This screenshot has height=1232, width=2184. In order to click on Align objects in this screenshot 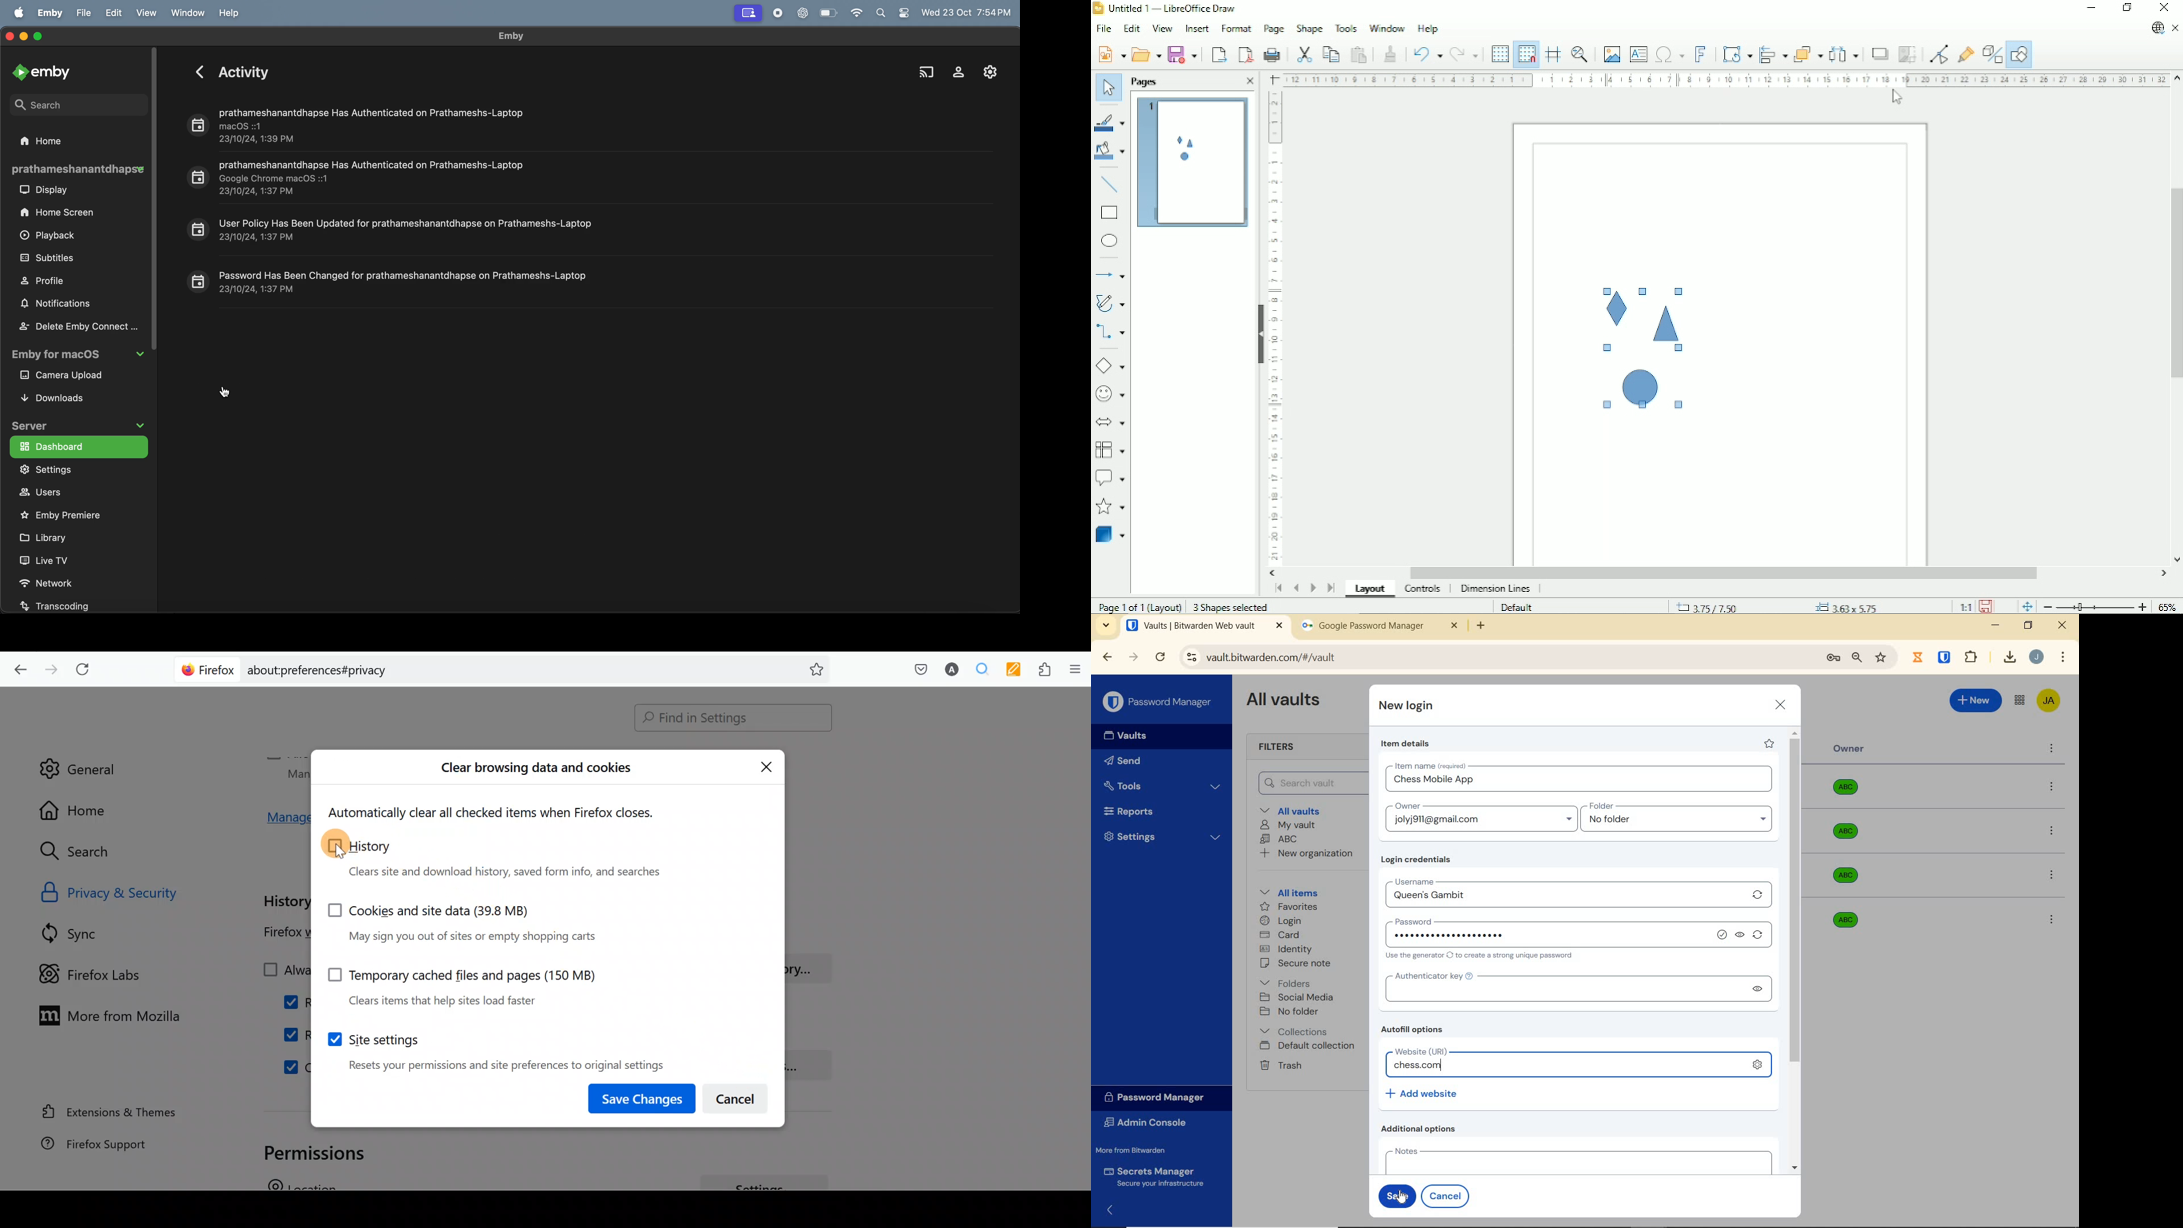, I will do `click(1773, 54)`.